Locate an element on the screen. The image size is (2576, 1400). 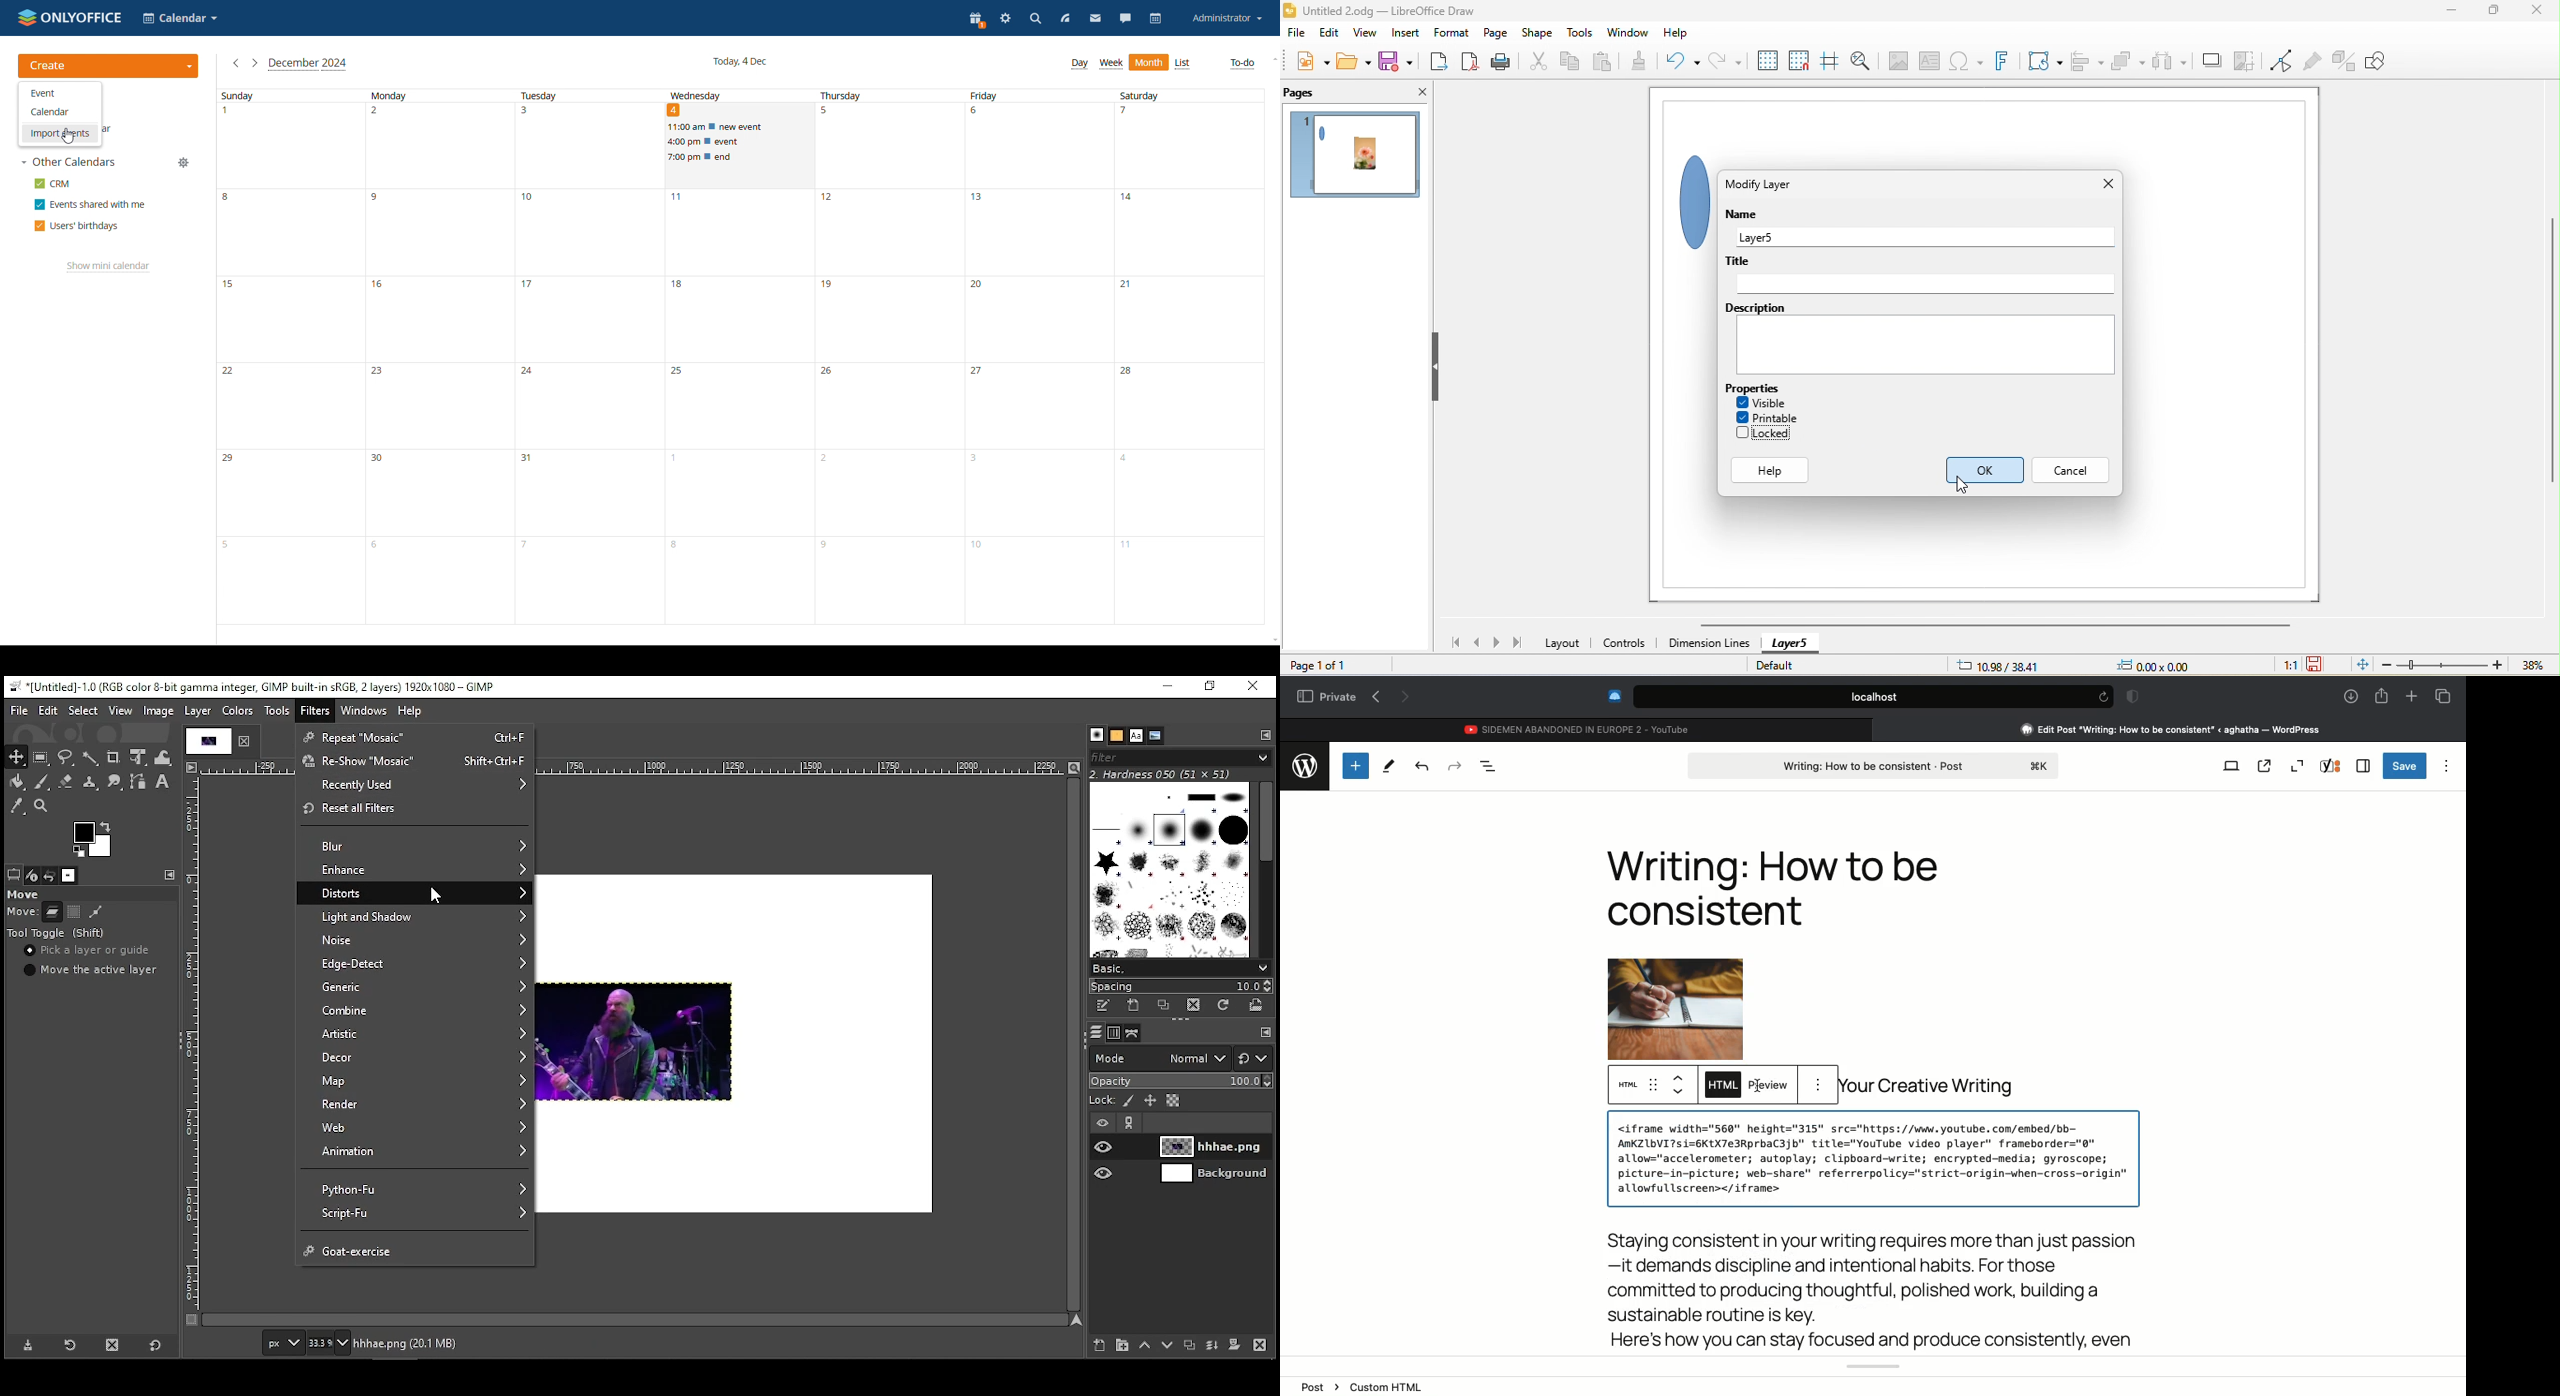
fit page to current window is located at coordinates (2360, 664).